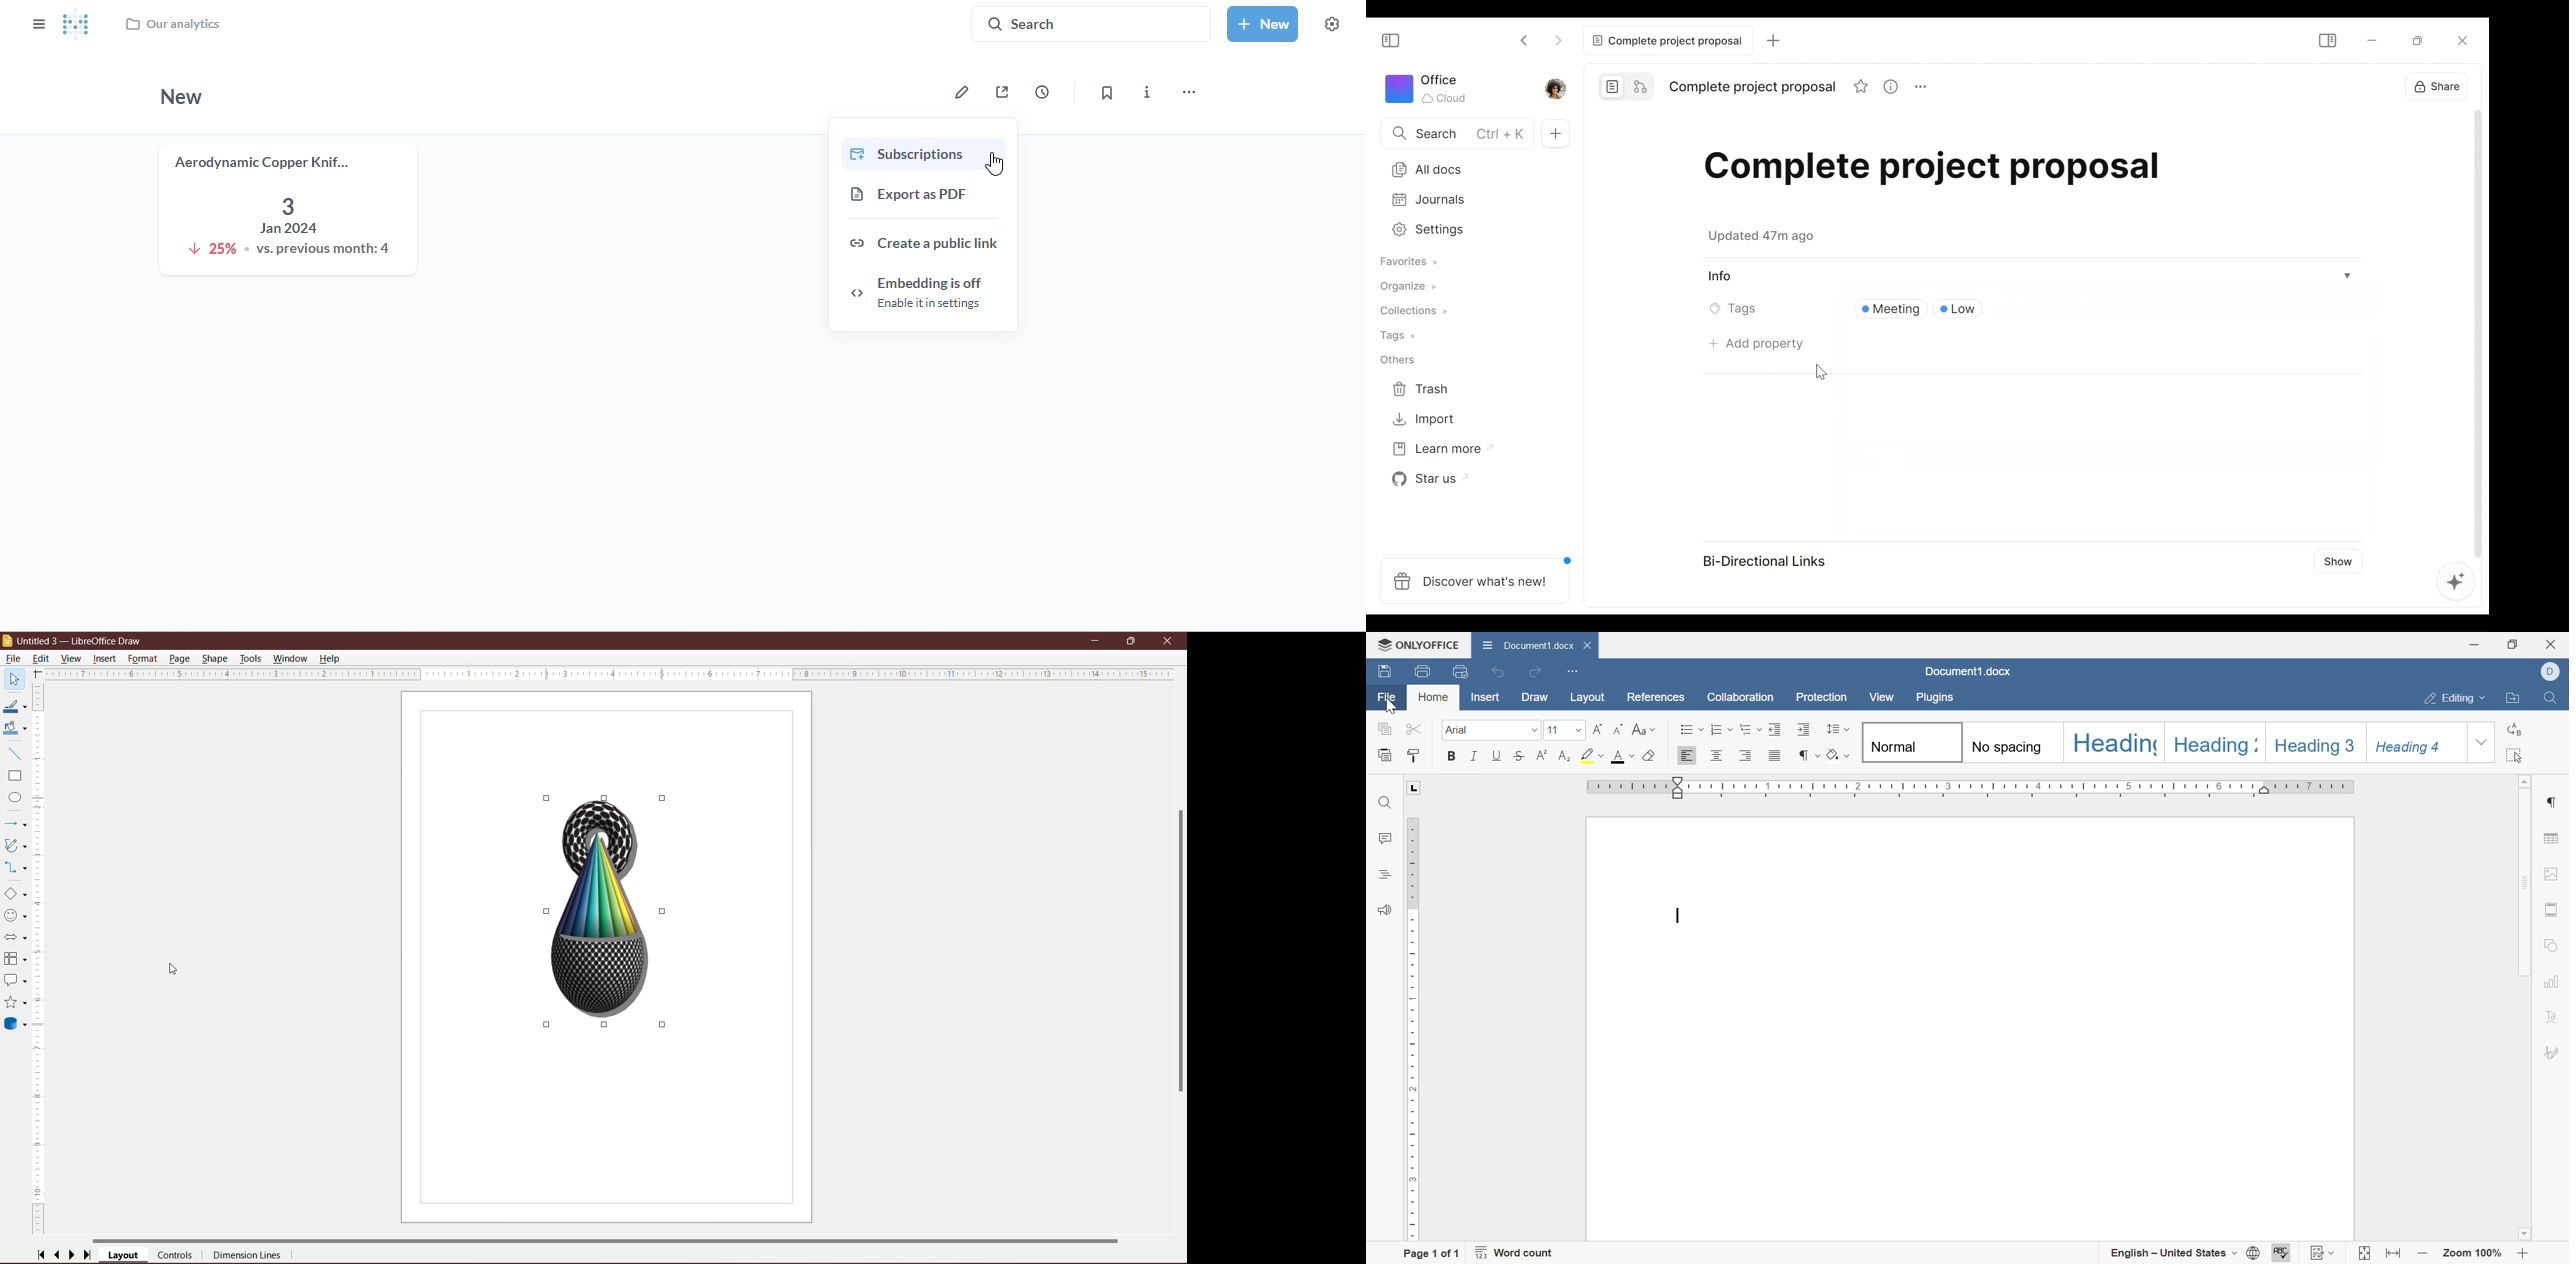 The image size is (2576, 1288). What do you see at coordinates (1518, 1253) in the screenshot?
I see `word count` at bounding box center [1518, 1253].